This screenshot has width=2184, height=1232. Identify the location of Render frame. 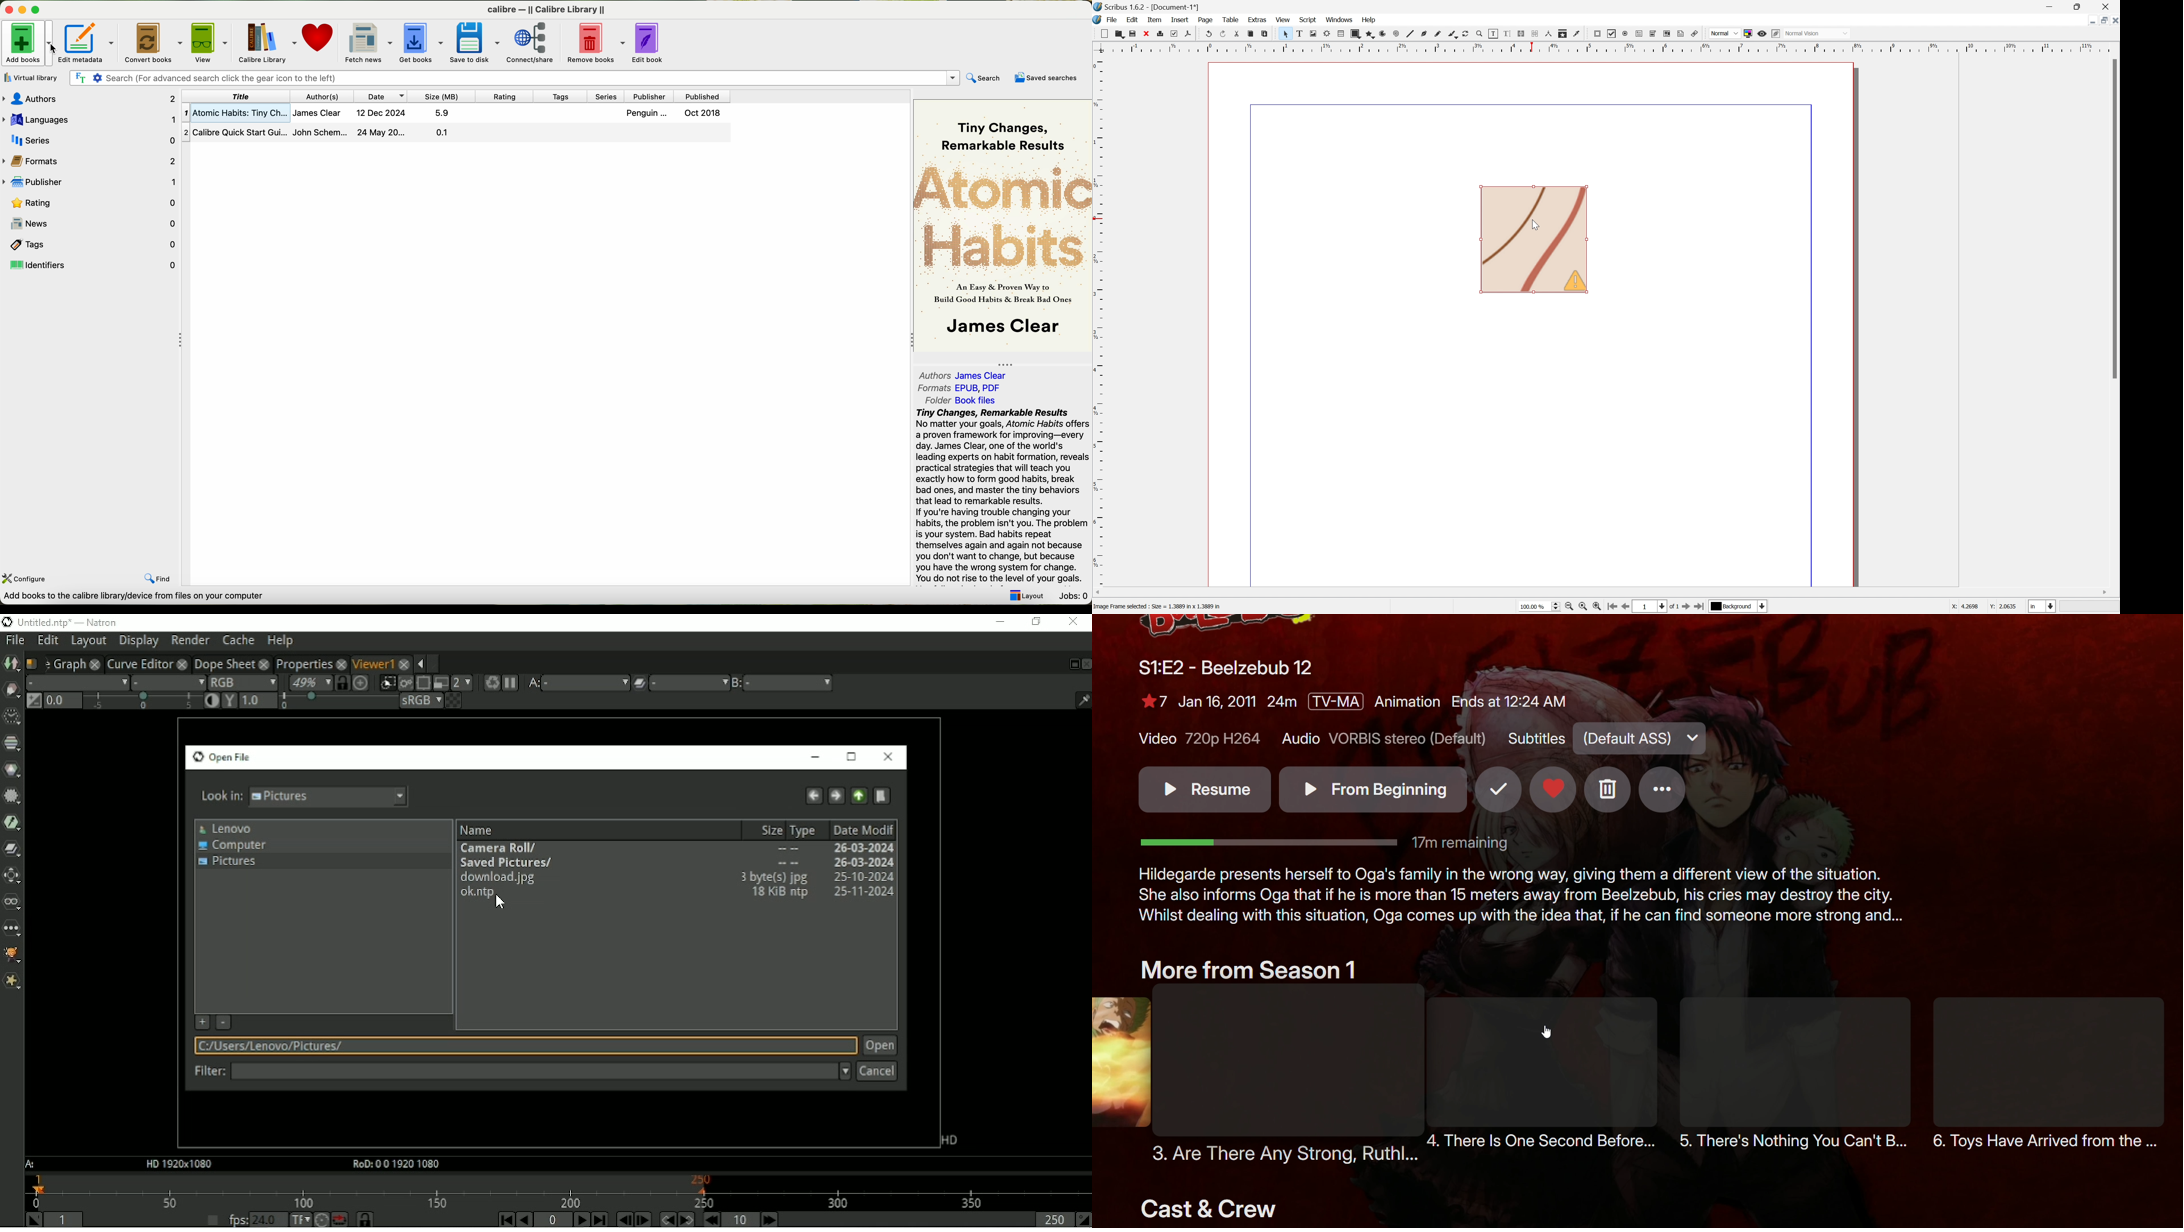
(1329, 34).